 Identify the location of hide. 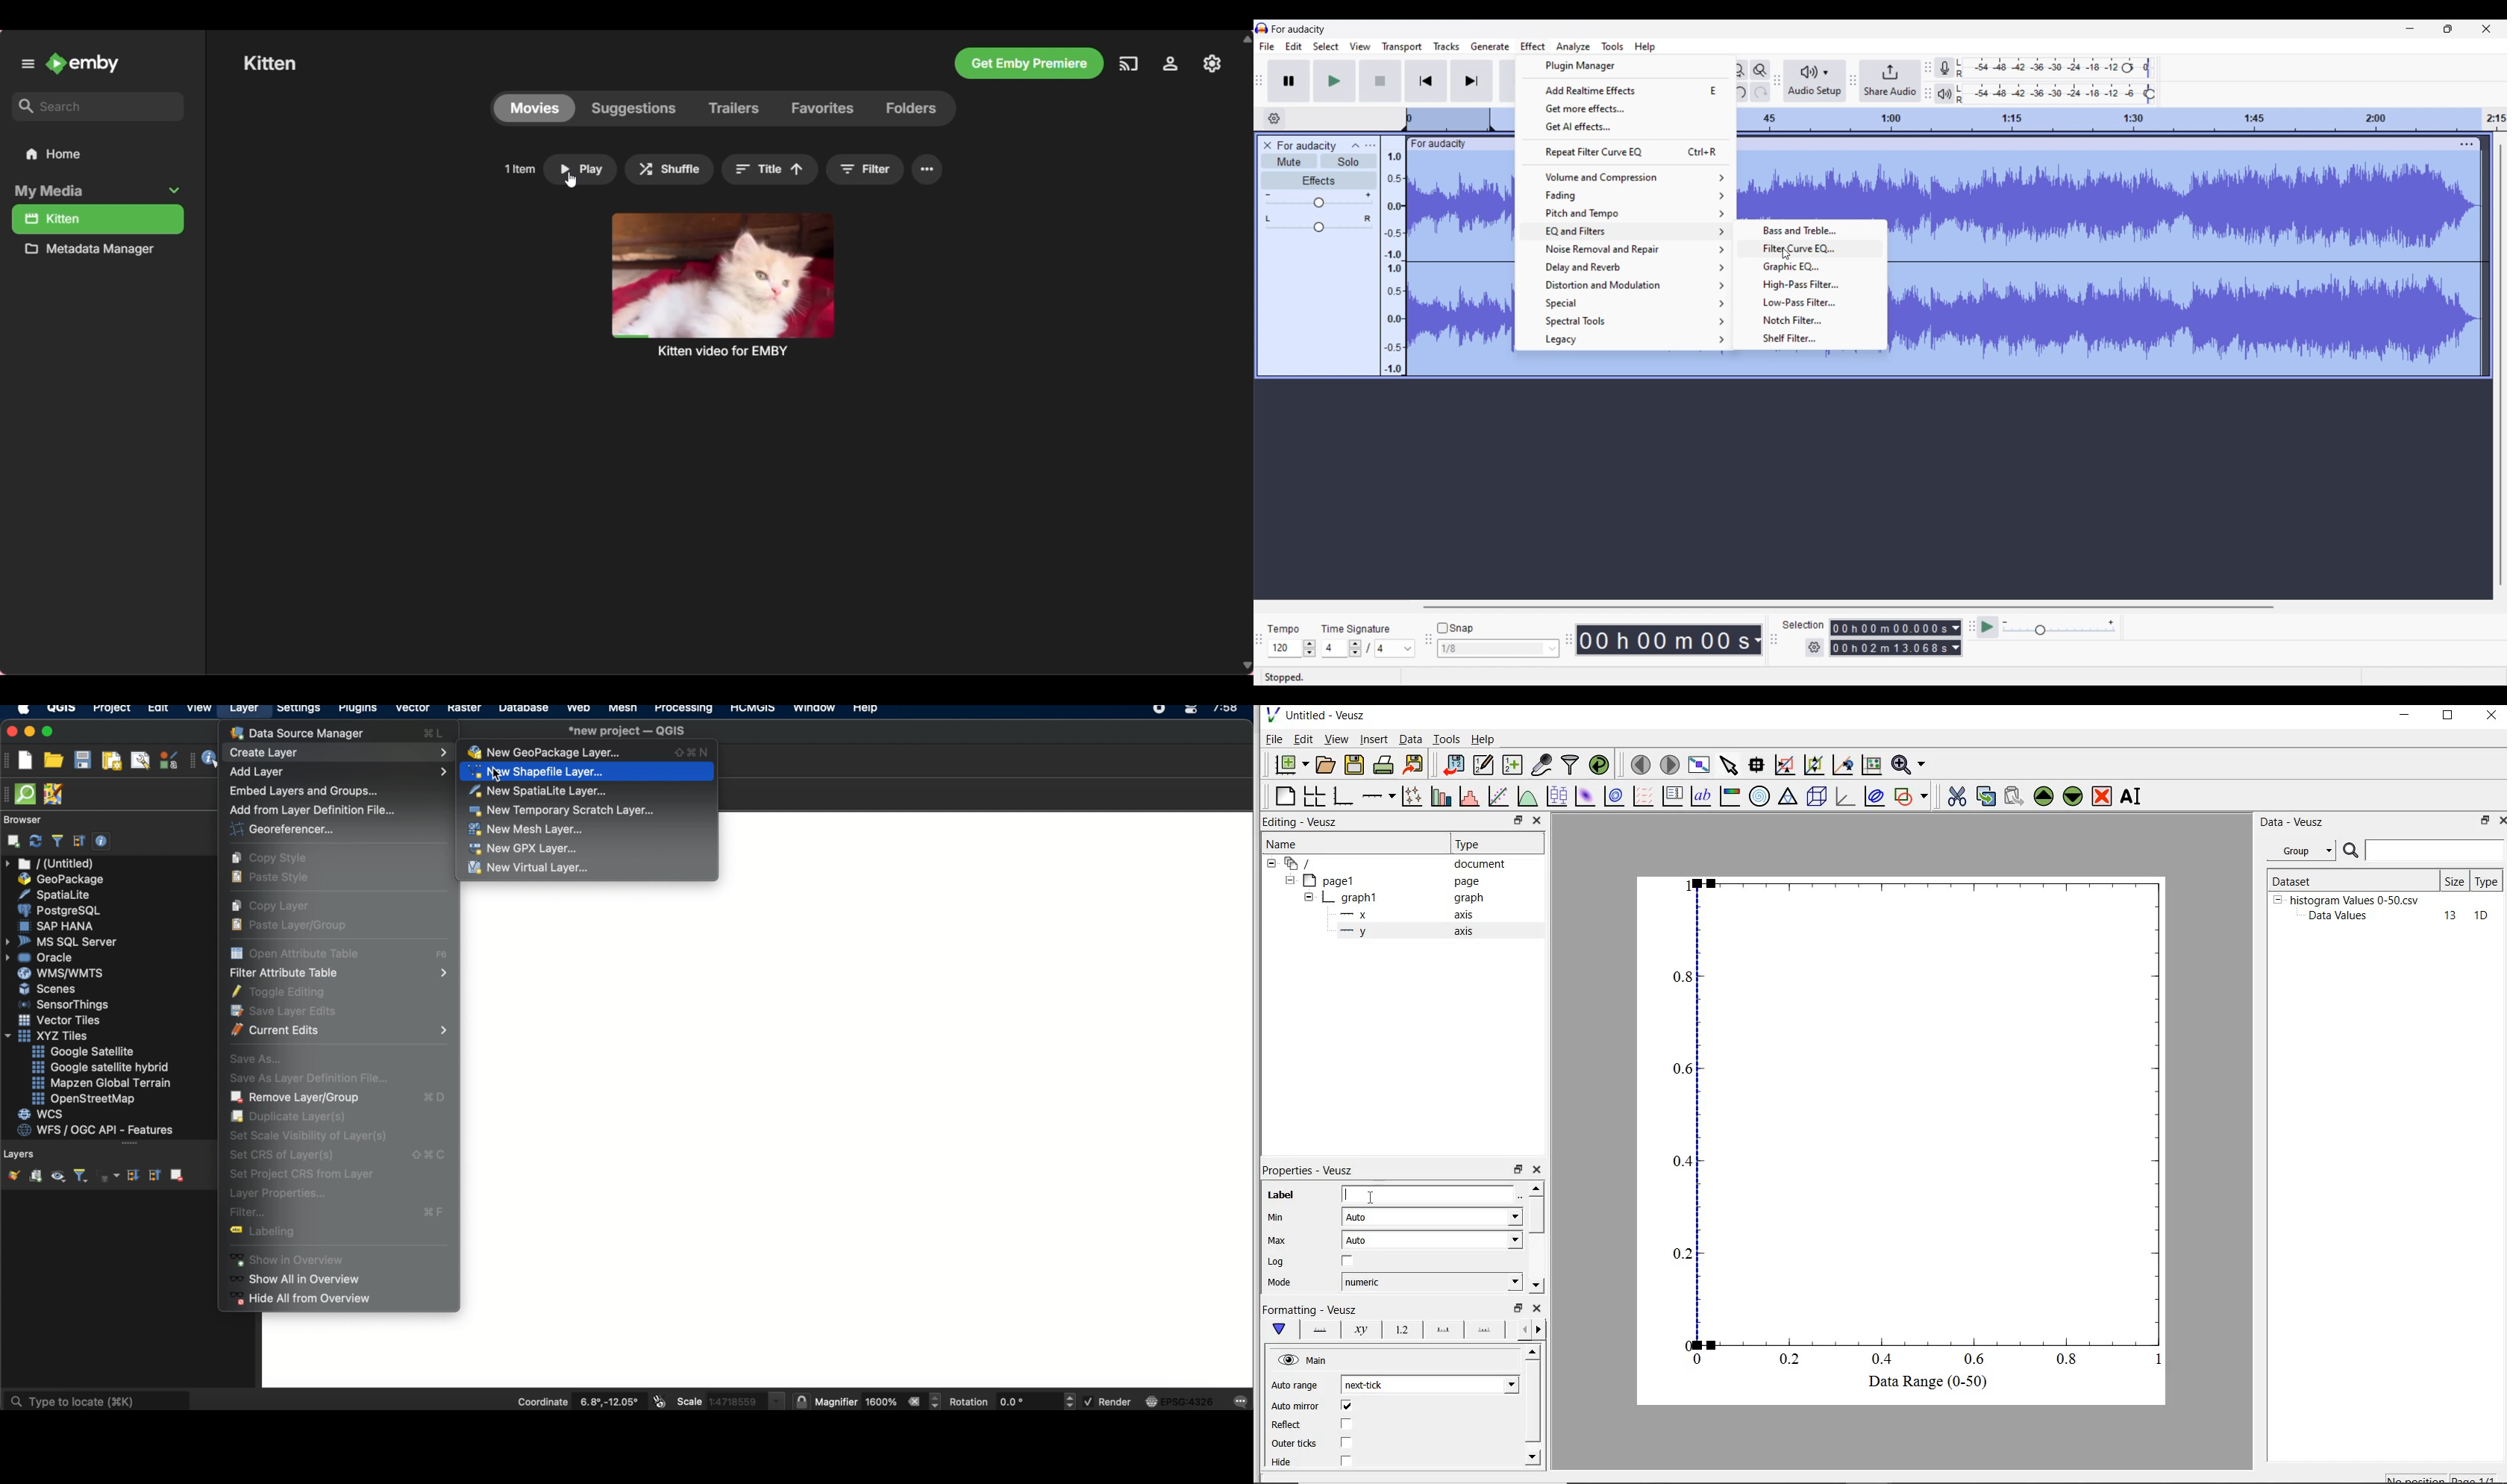
(1309, 898).